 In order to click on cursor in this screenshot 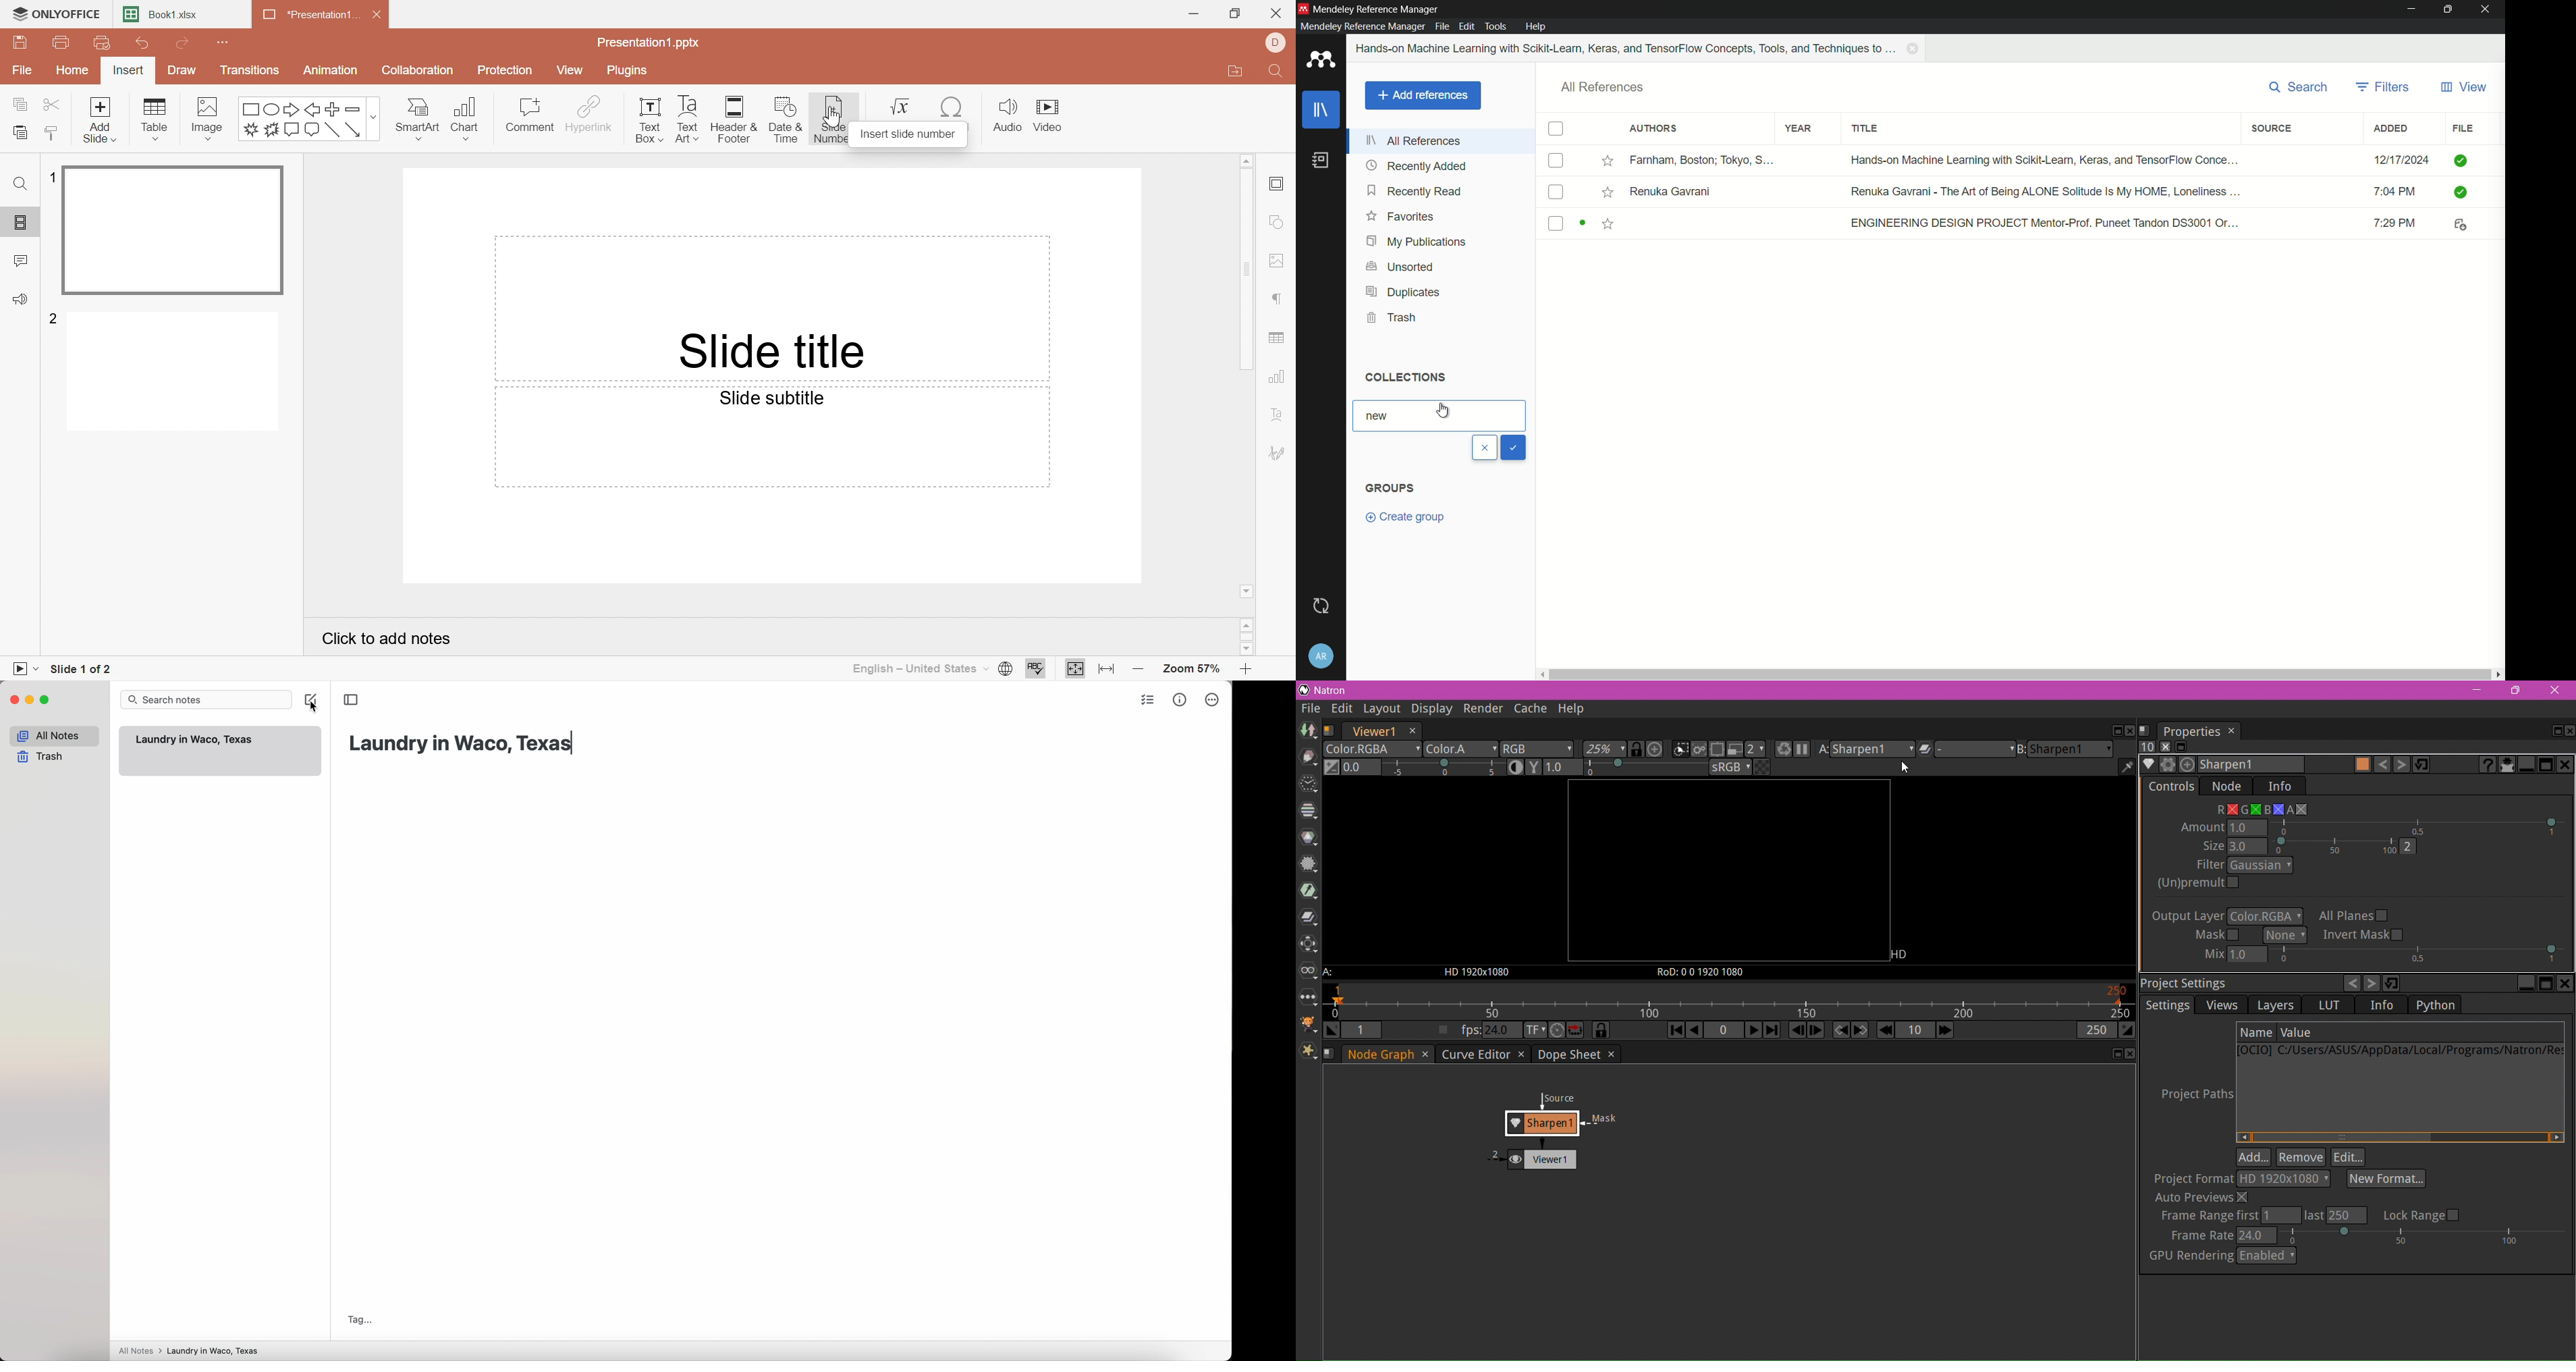, I will do `click(835, 117)`.